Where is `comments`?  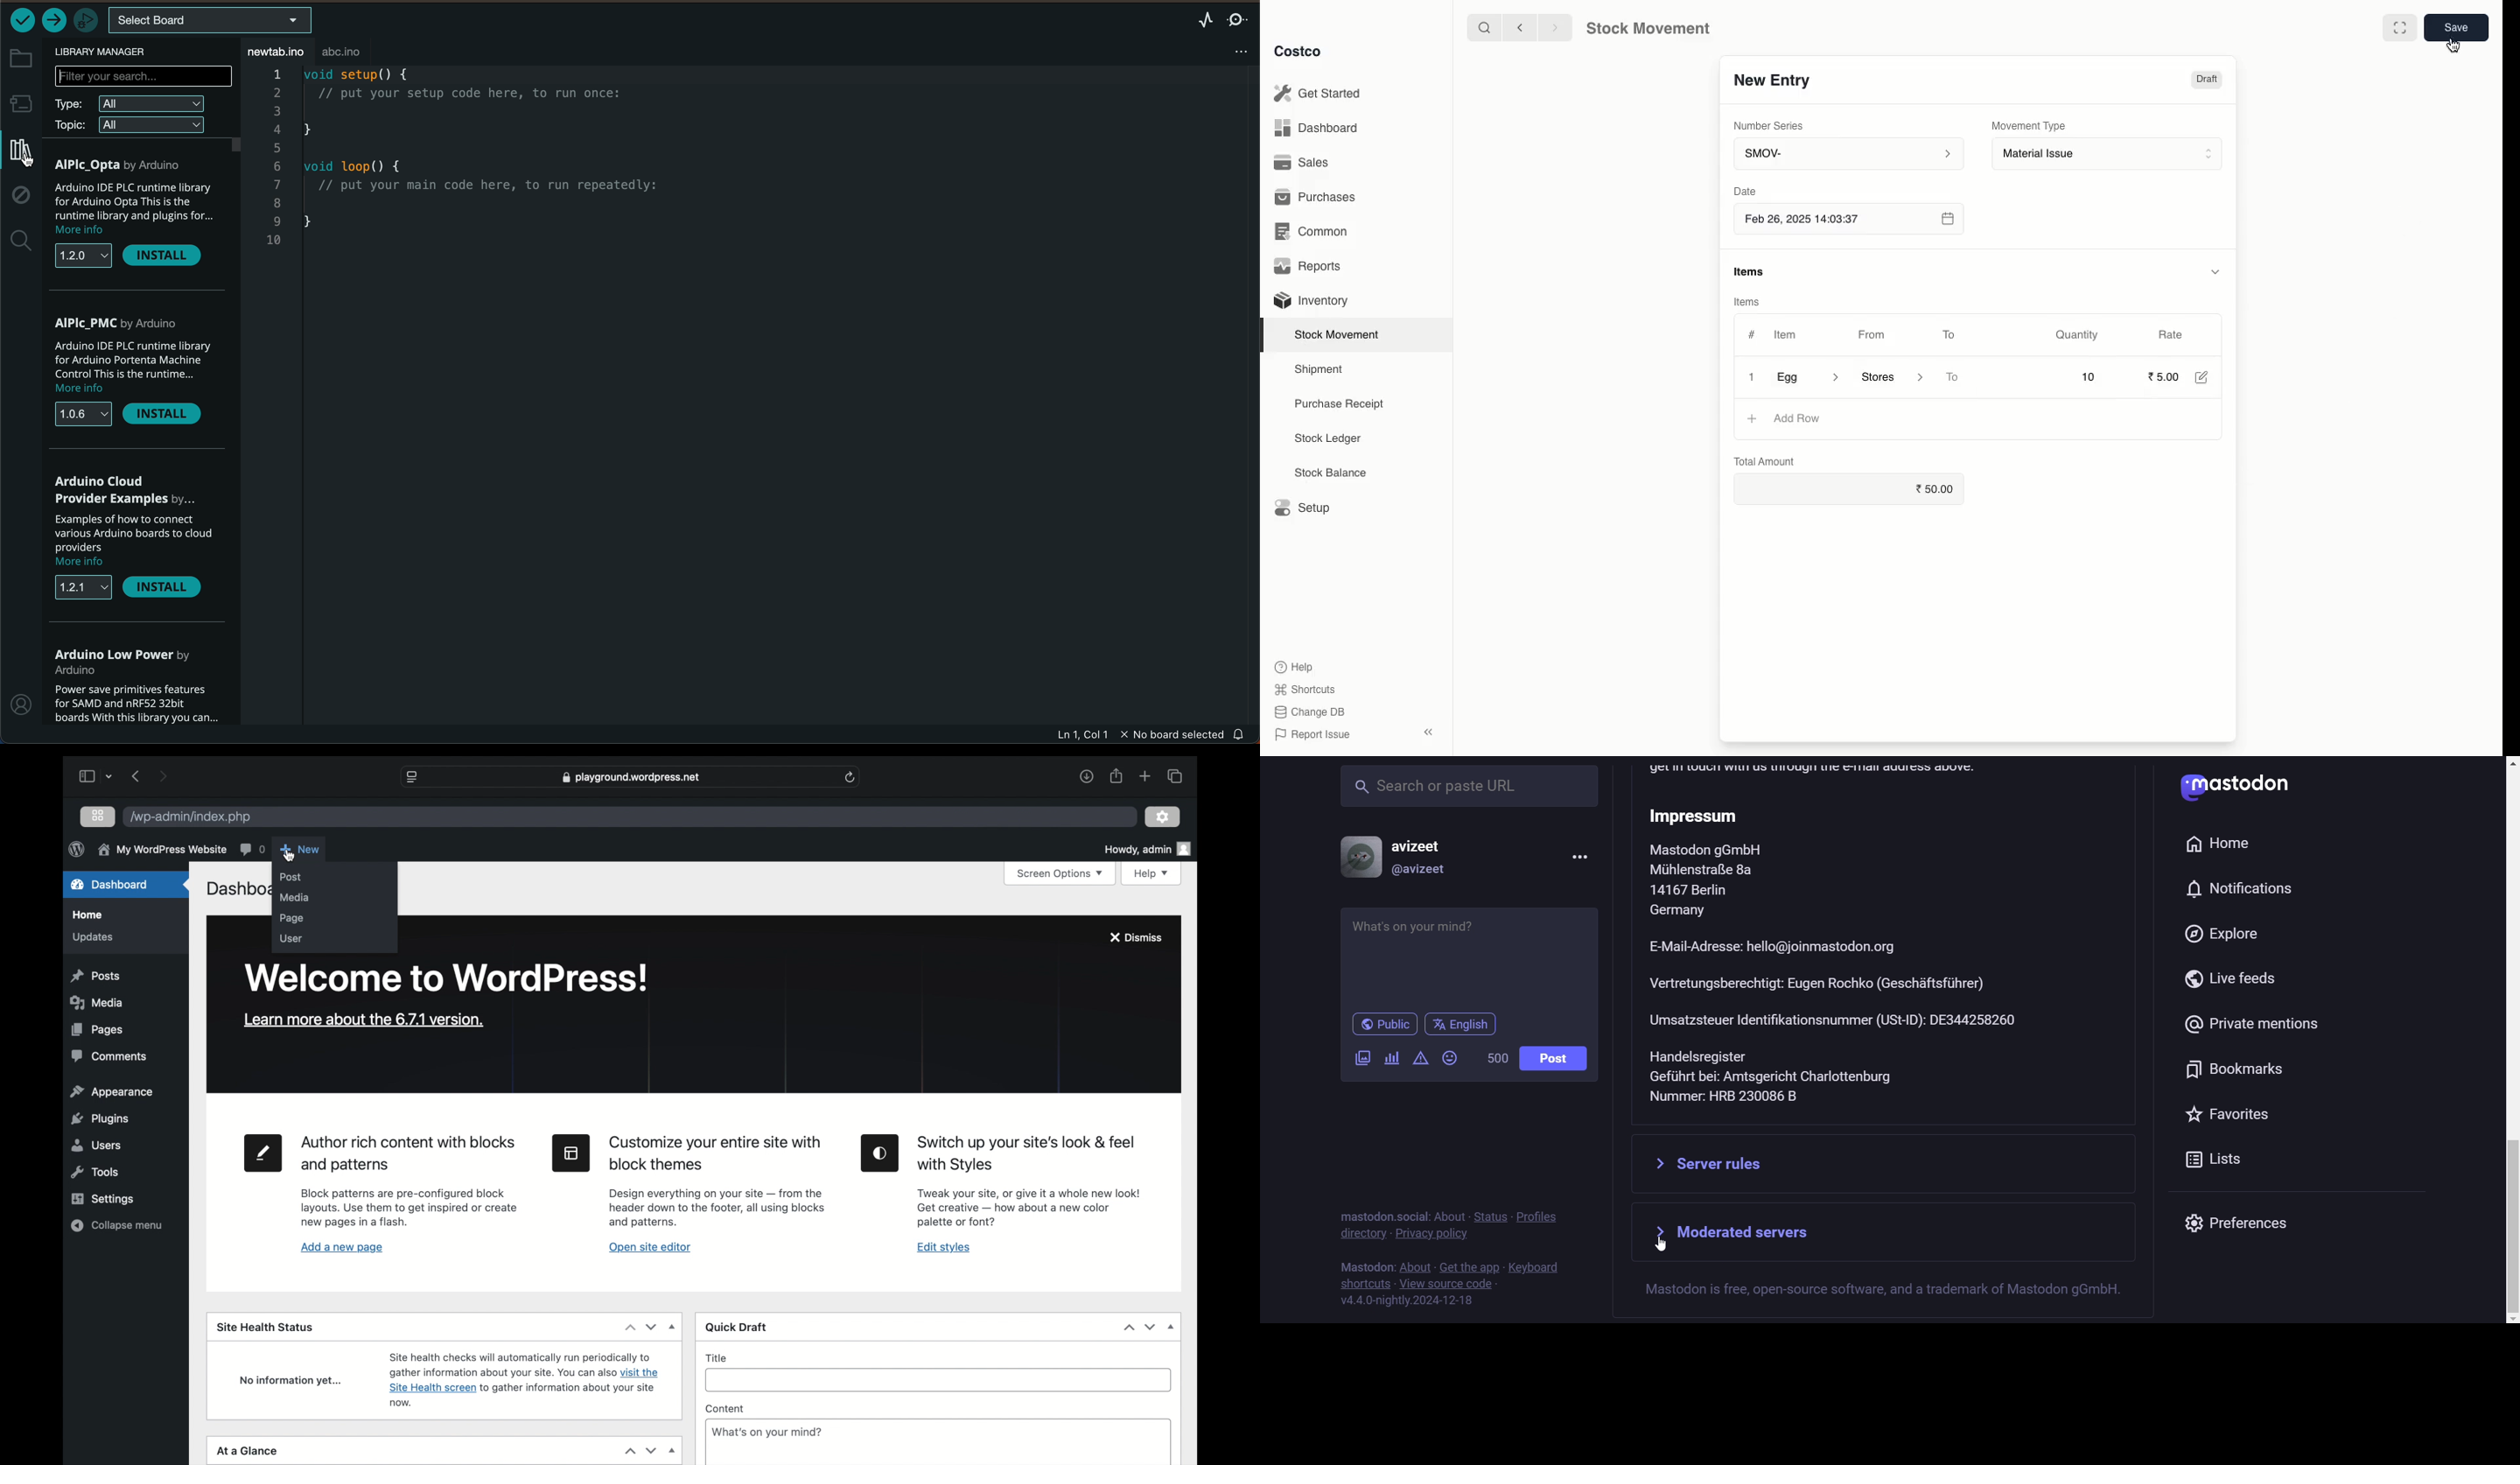
comments is located at coordinates (252, 849).